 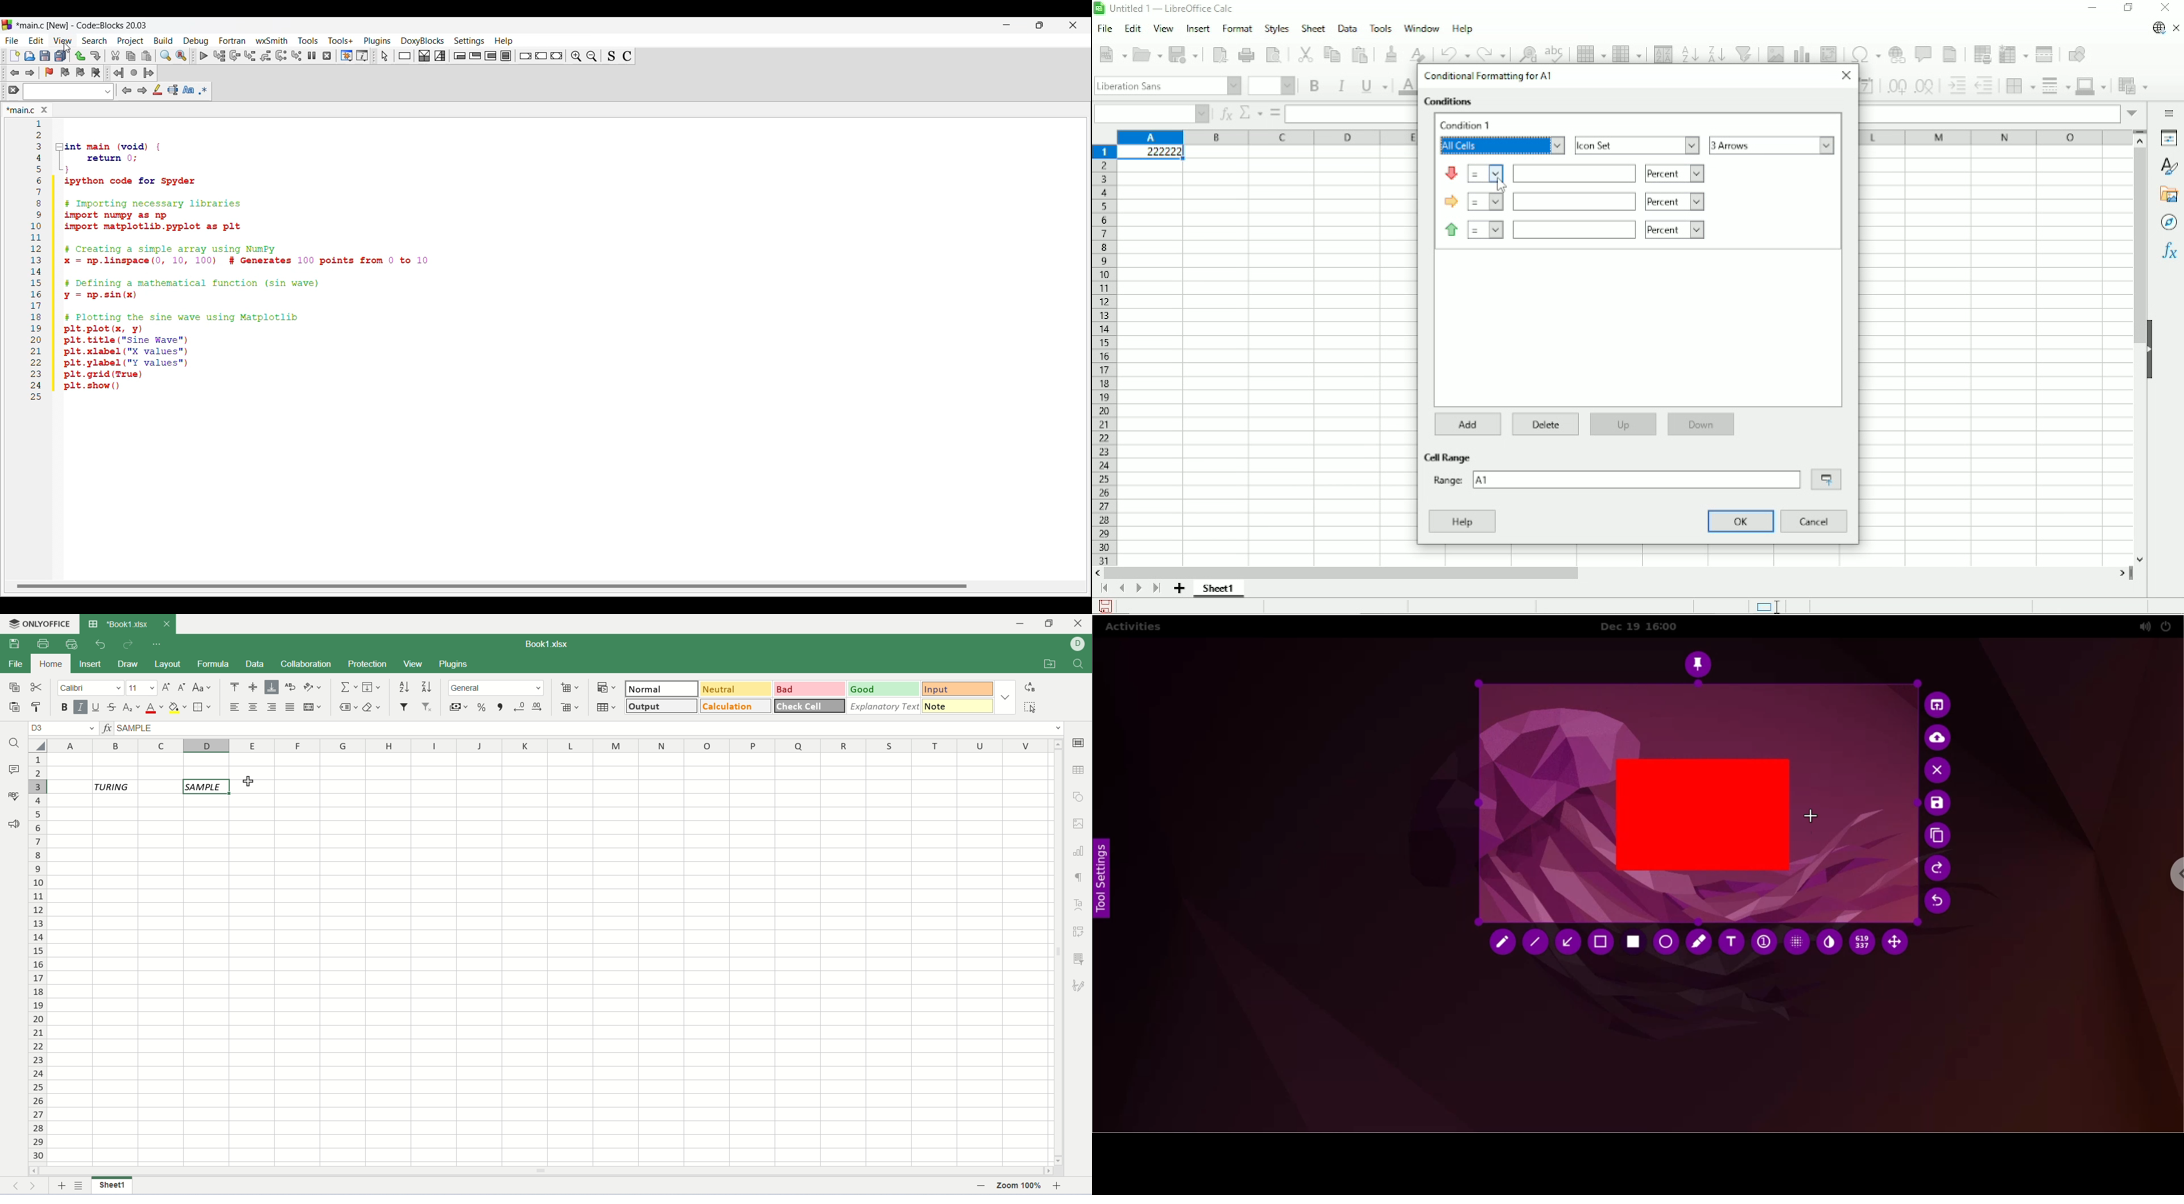 What do you see at coordinates (1450, 102) in the screenshot?
I see `Conditions` at bounding box center [1450, 102].